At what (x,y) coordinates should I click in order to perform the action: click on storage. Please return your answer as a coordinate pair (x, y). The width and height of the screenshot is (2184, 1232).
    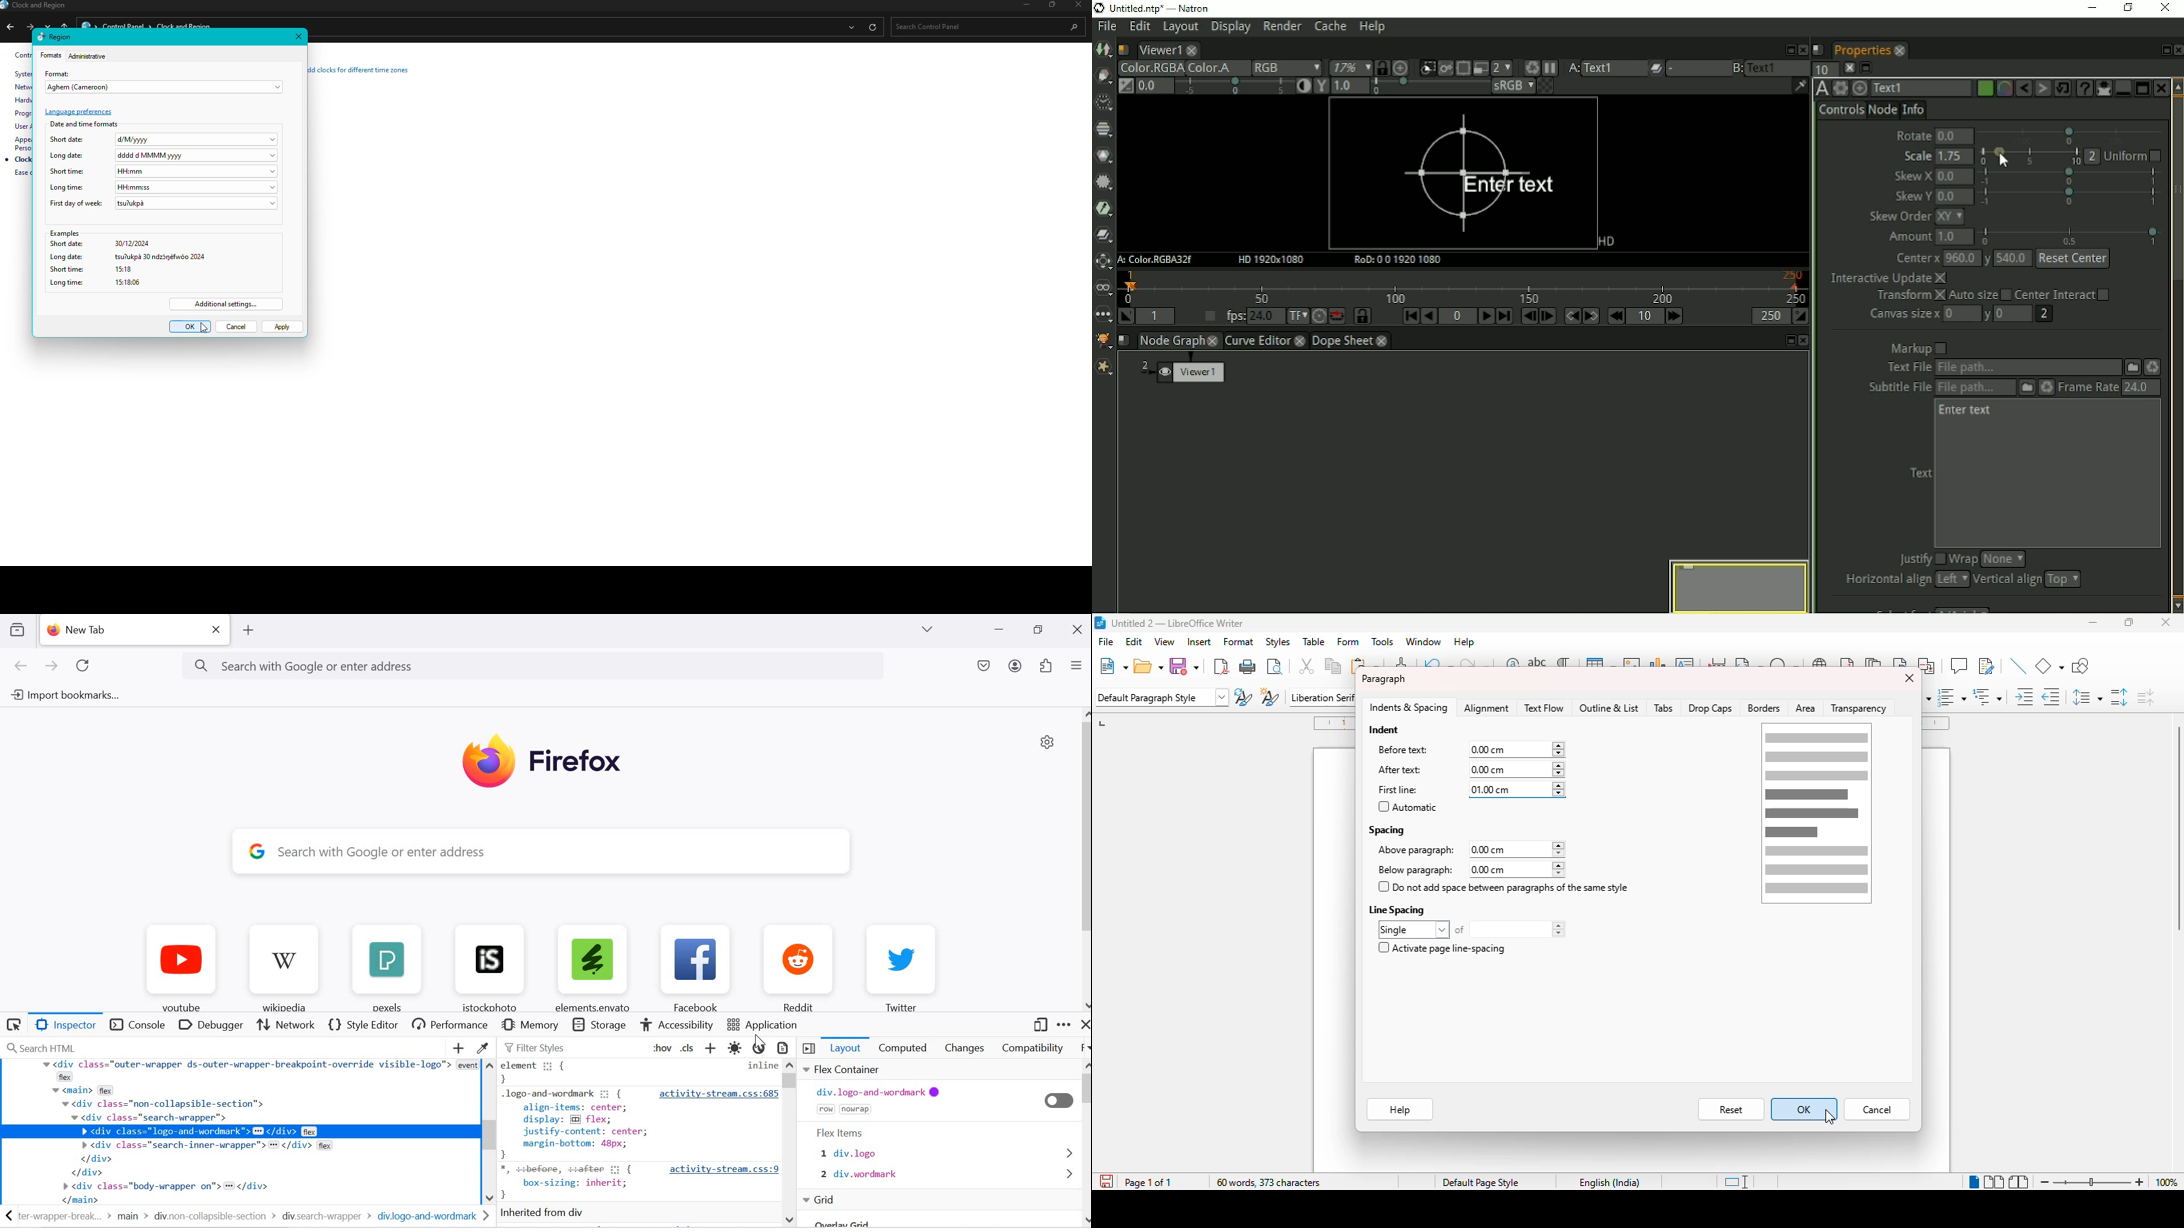
    Looking at the image, I should click on (602, 1024).